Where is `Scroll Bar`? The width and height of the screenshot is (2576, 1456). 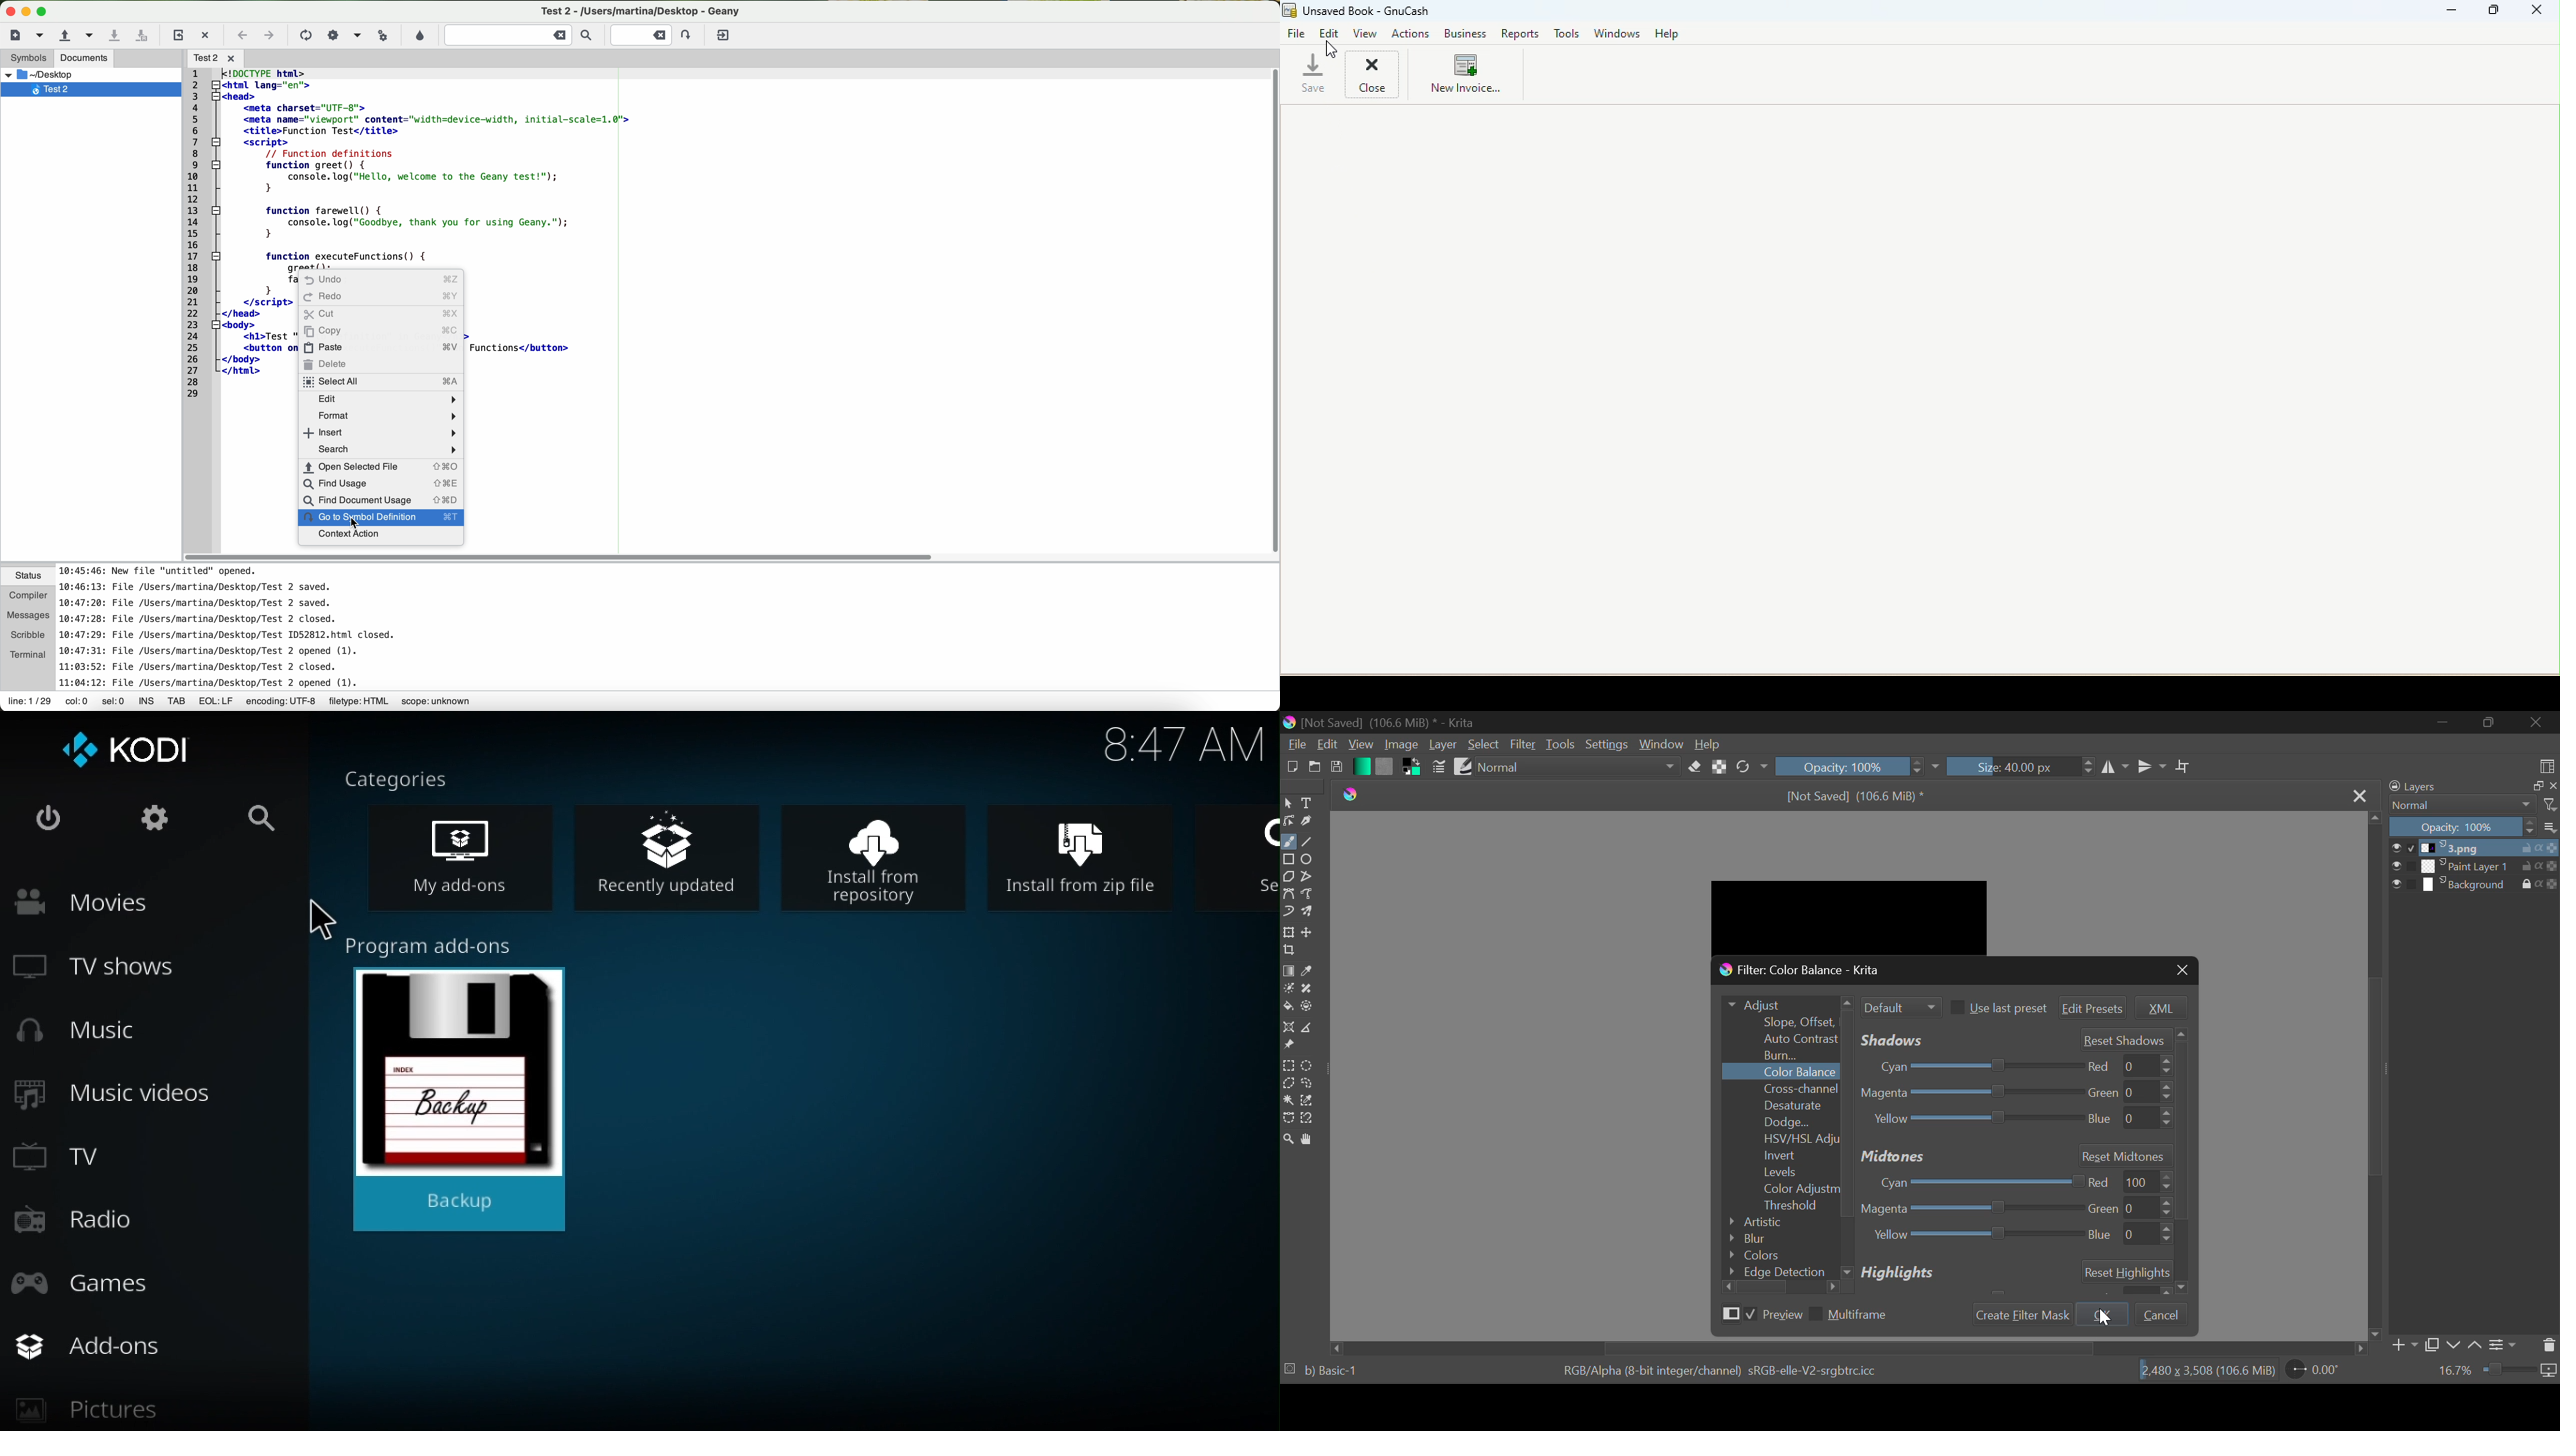
Scroll Bar is located at coordinates (1780, 1287).